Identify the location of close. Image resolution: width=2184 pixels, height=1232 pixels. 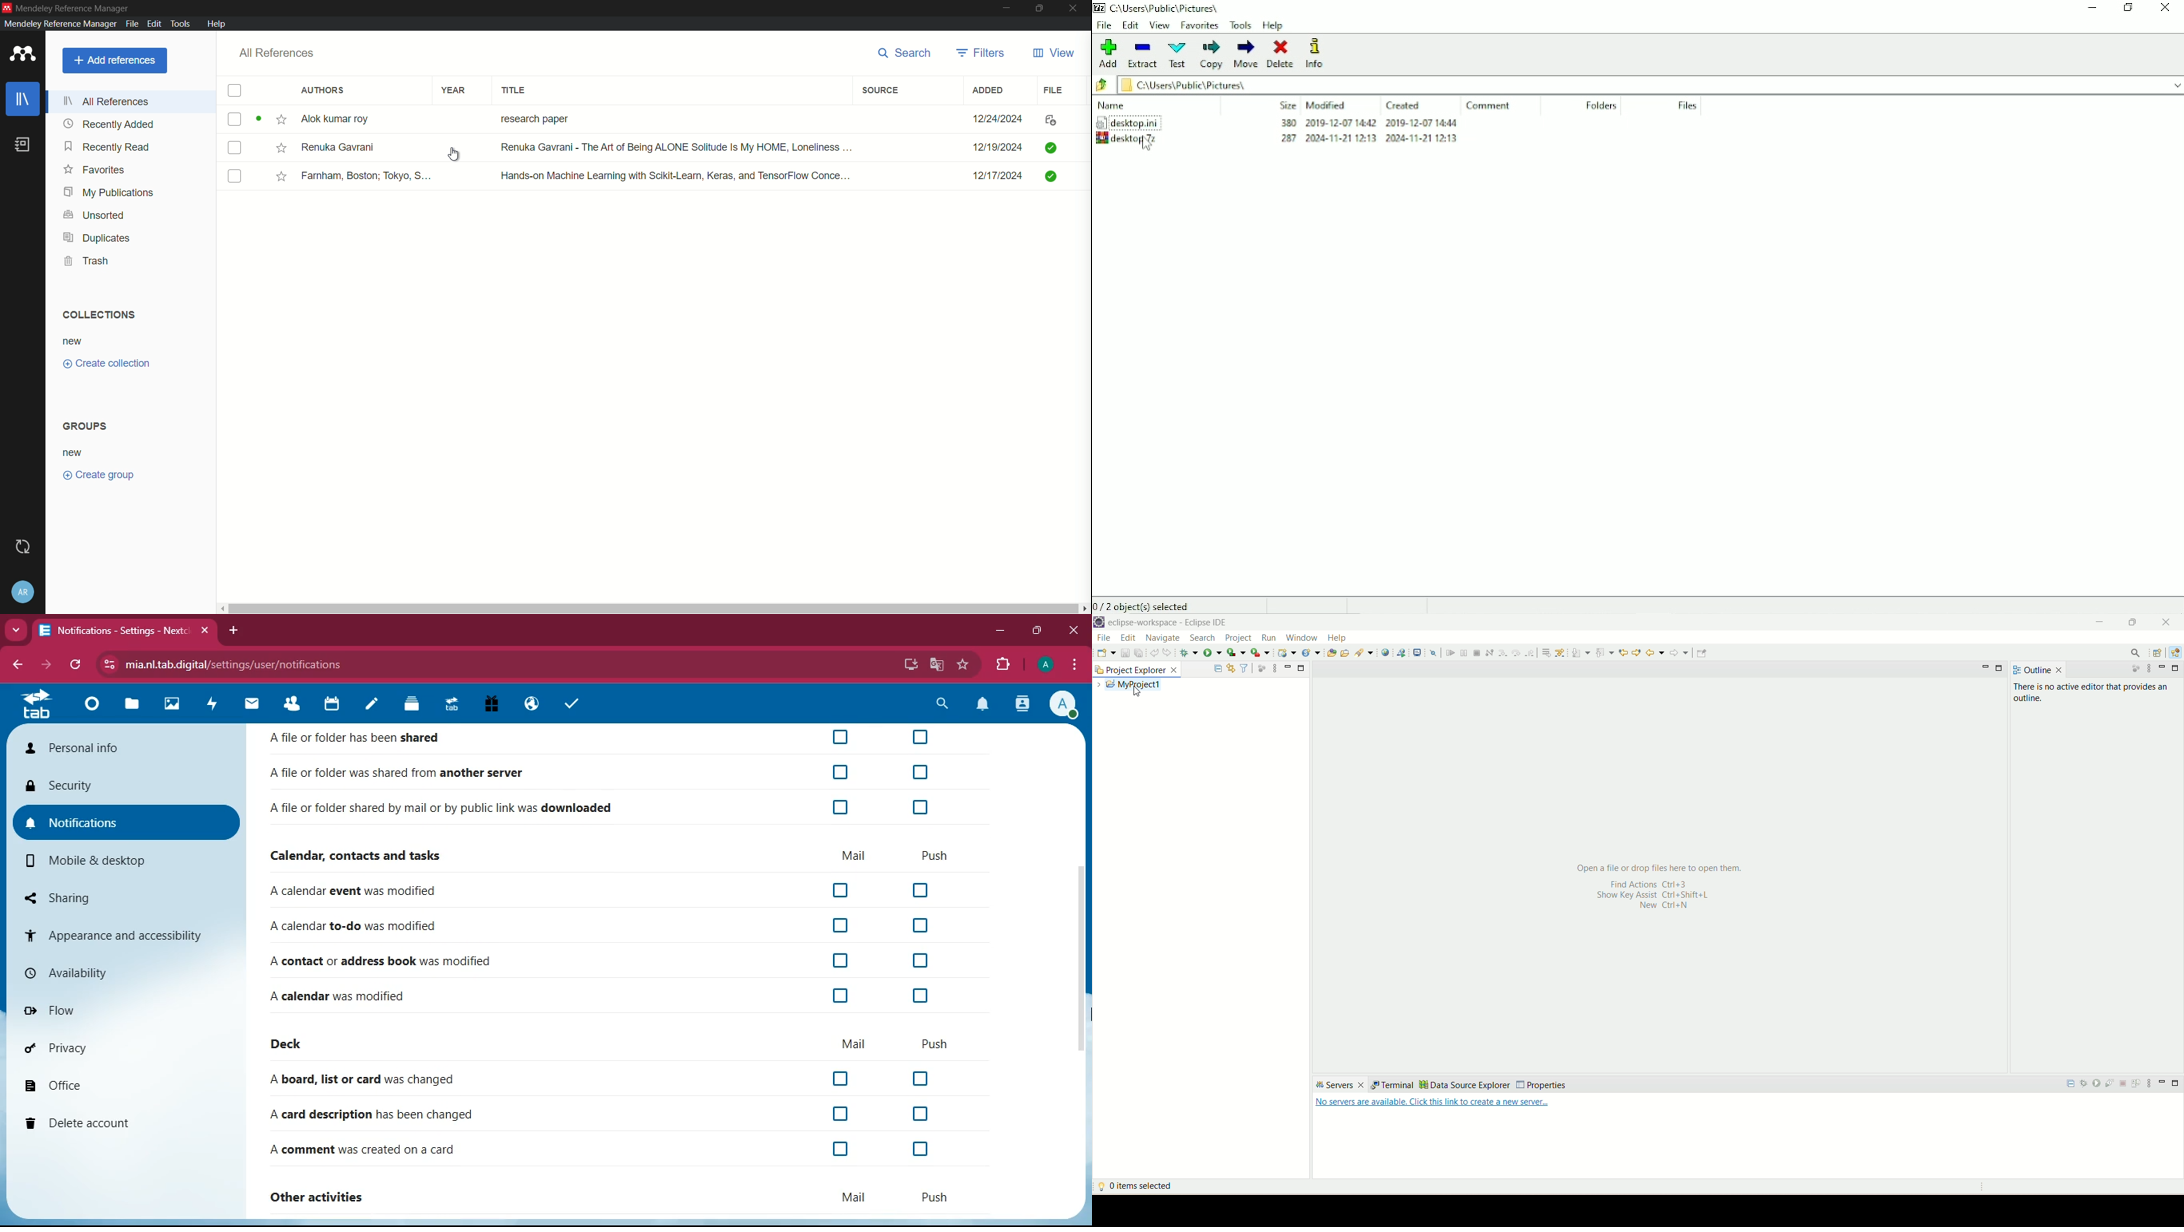
(1073, 630).